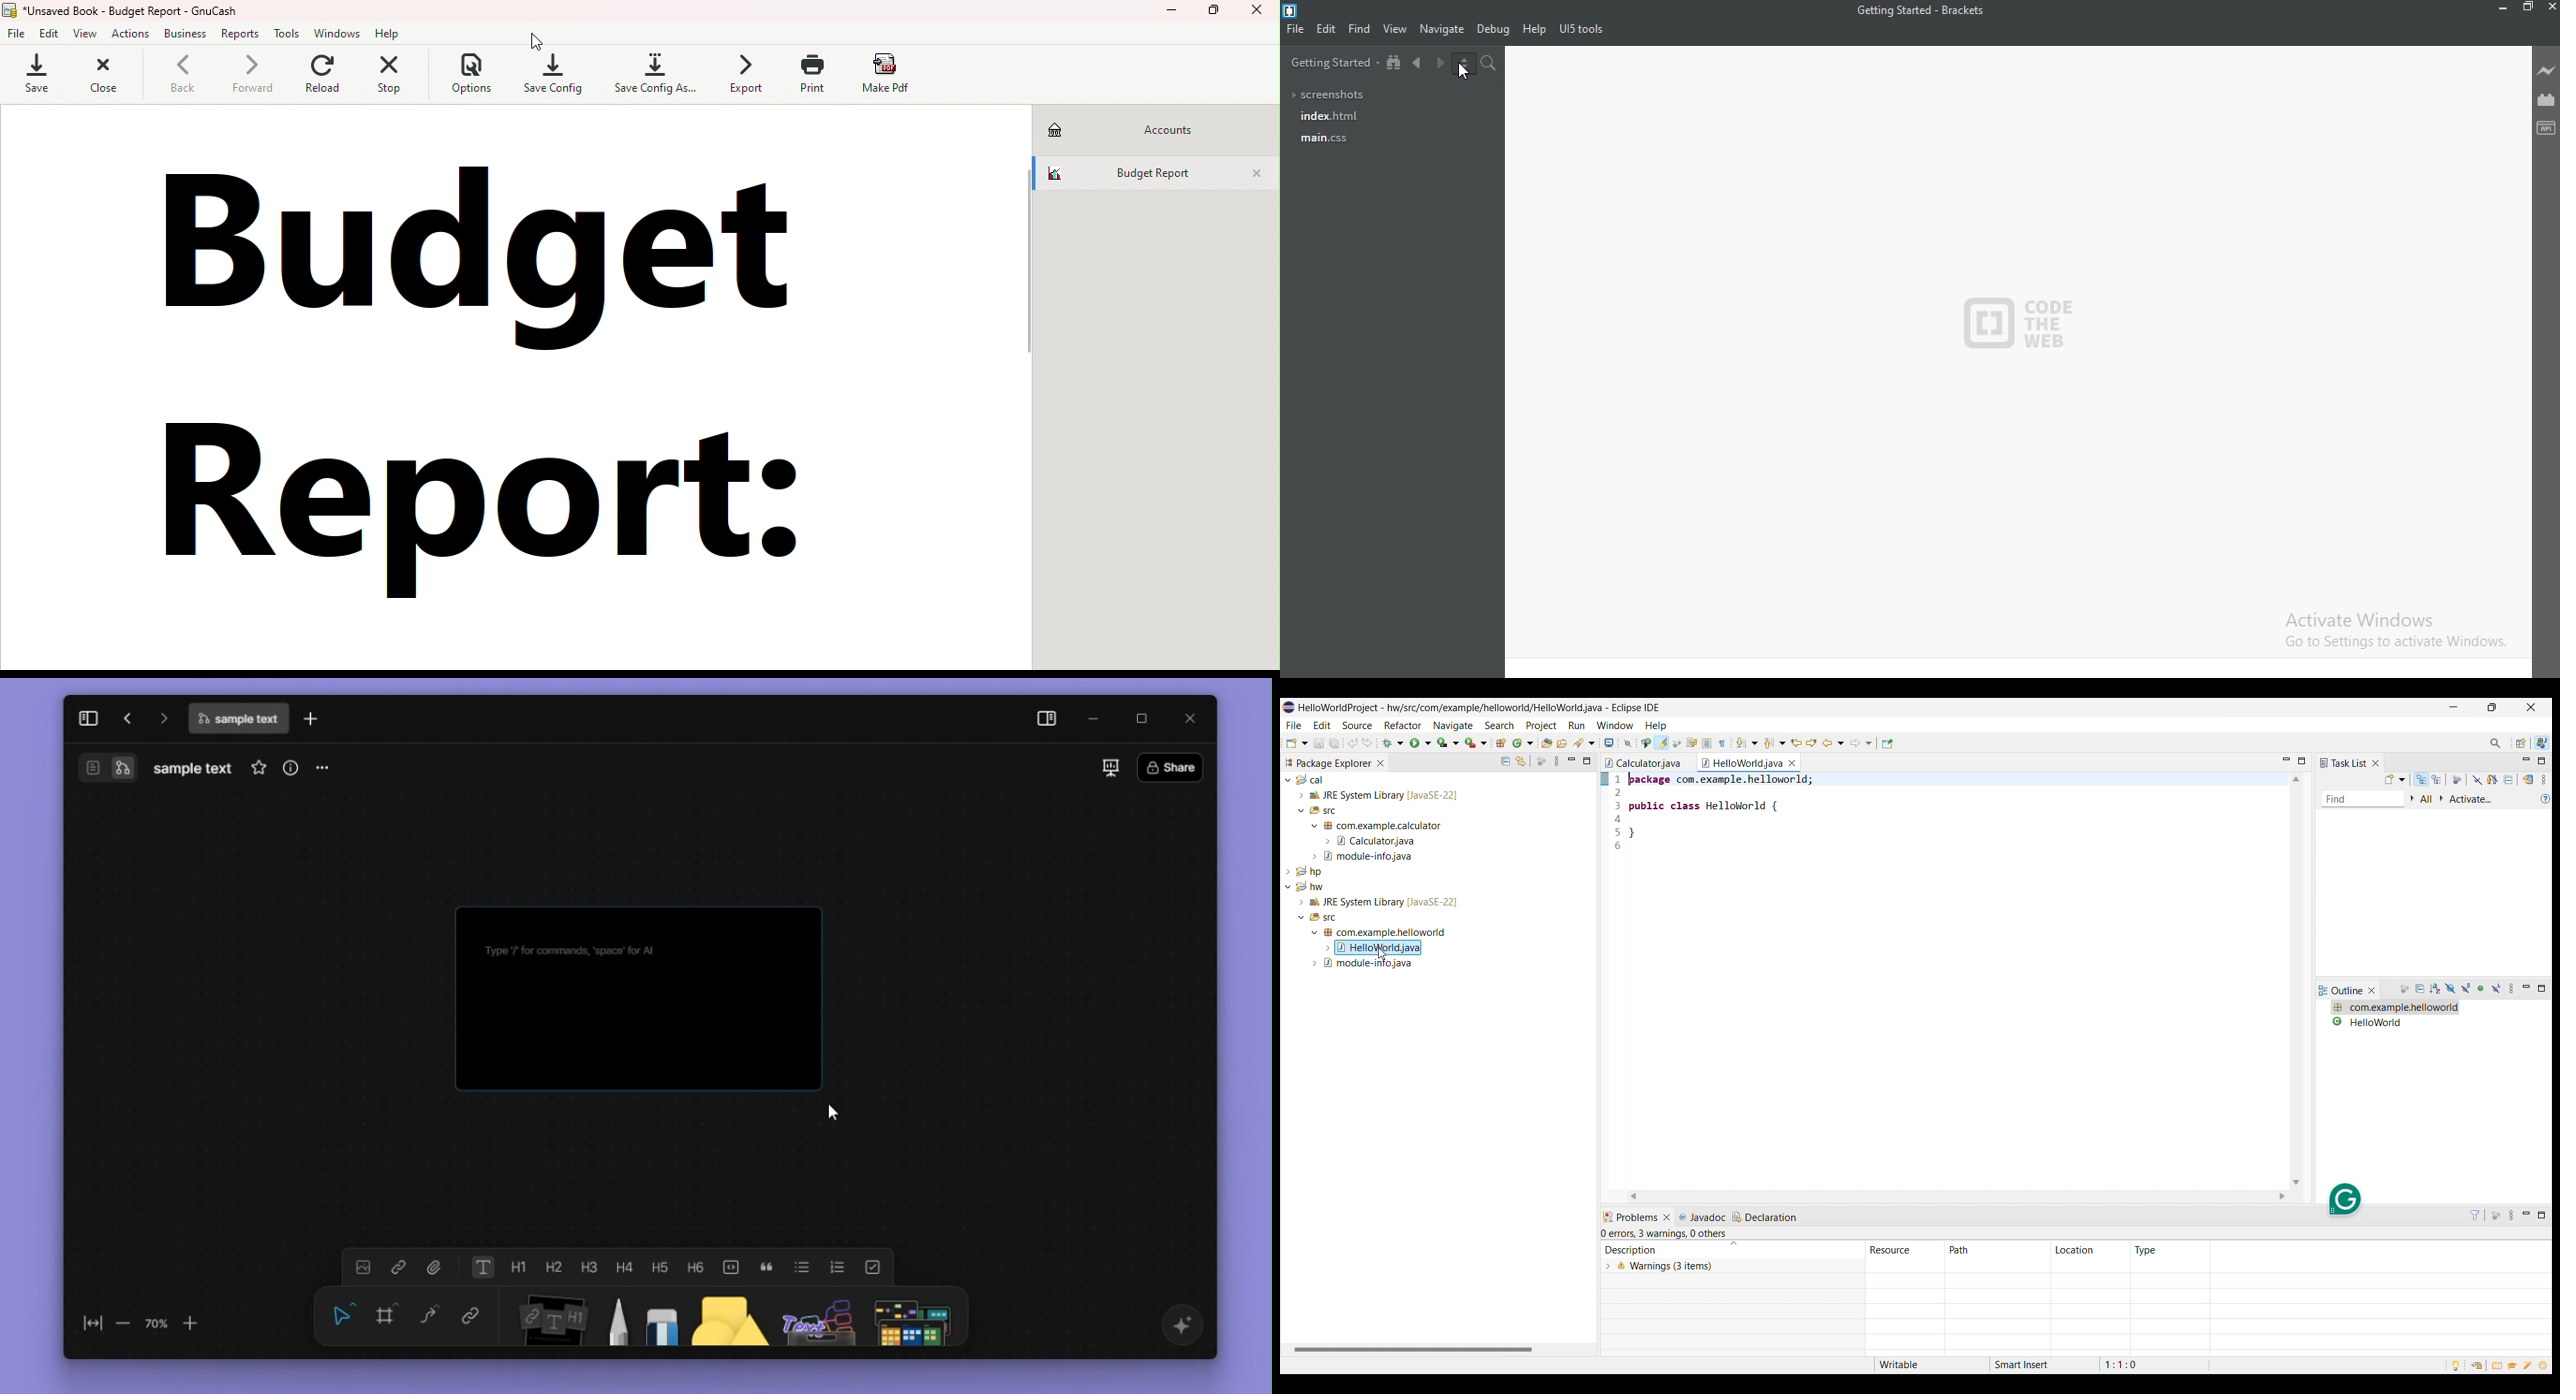  Describe the element at coordinates (1132, 171) in the screenshot. I see `Budget report` at that location.